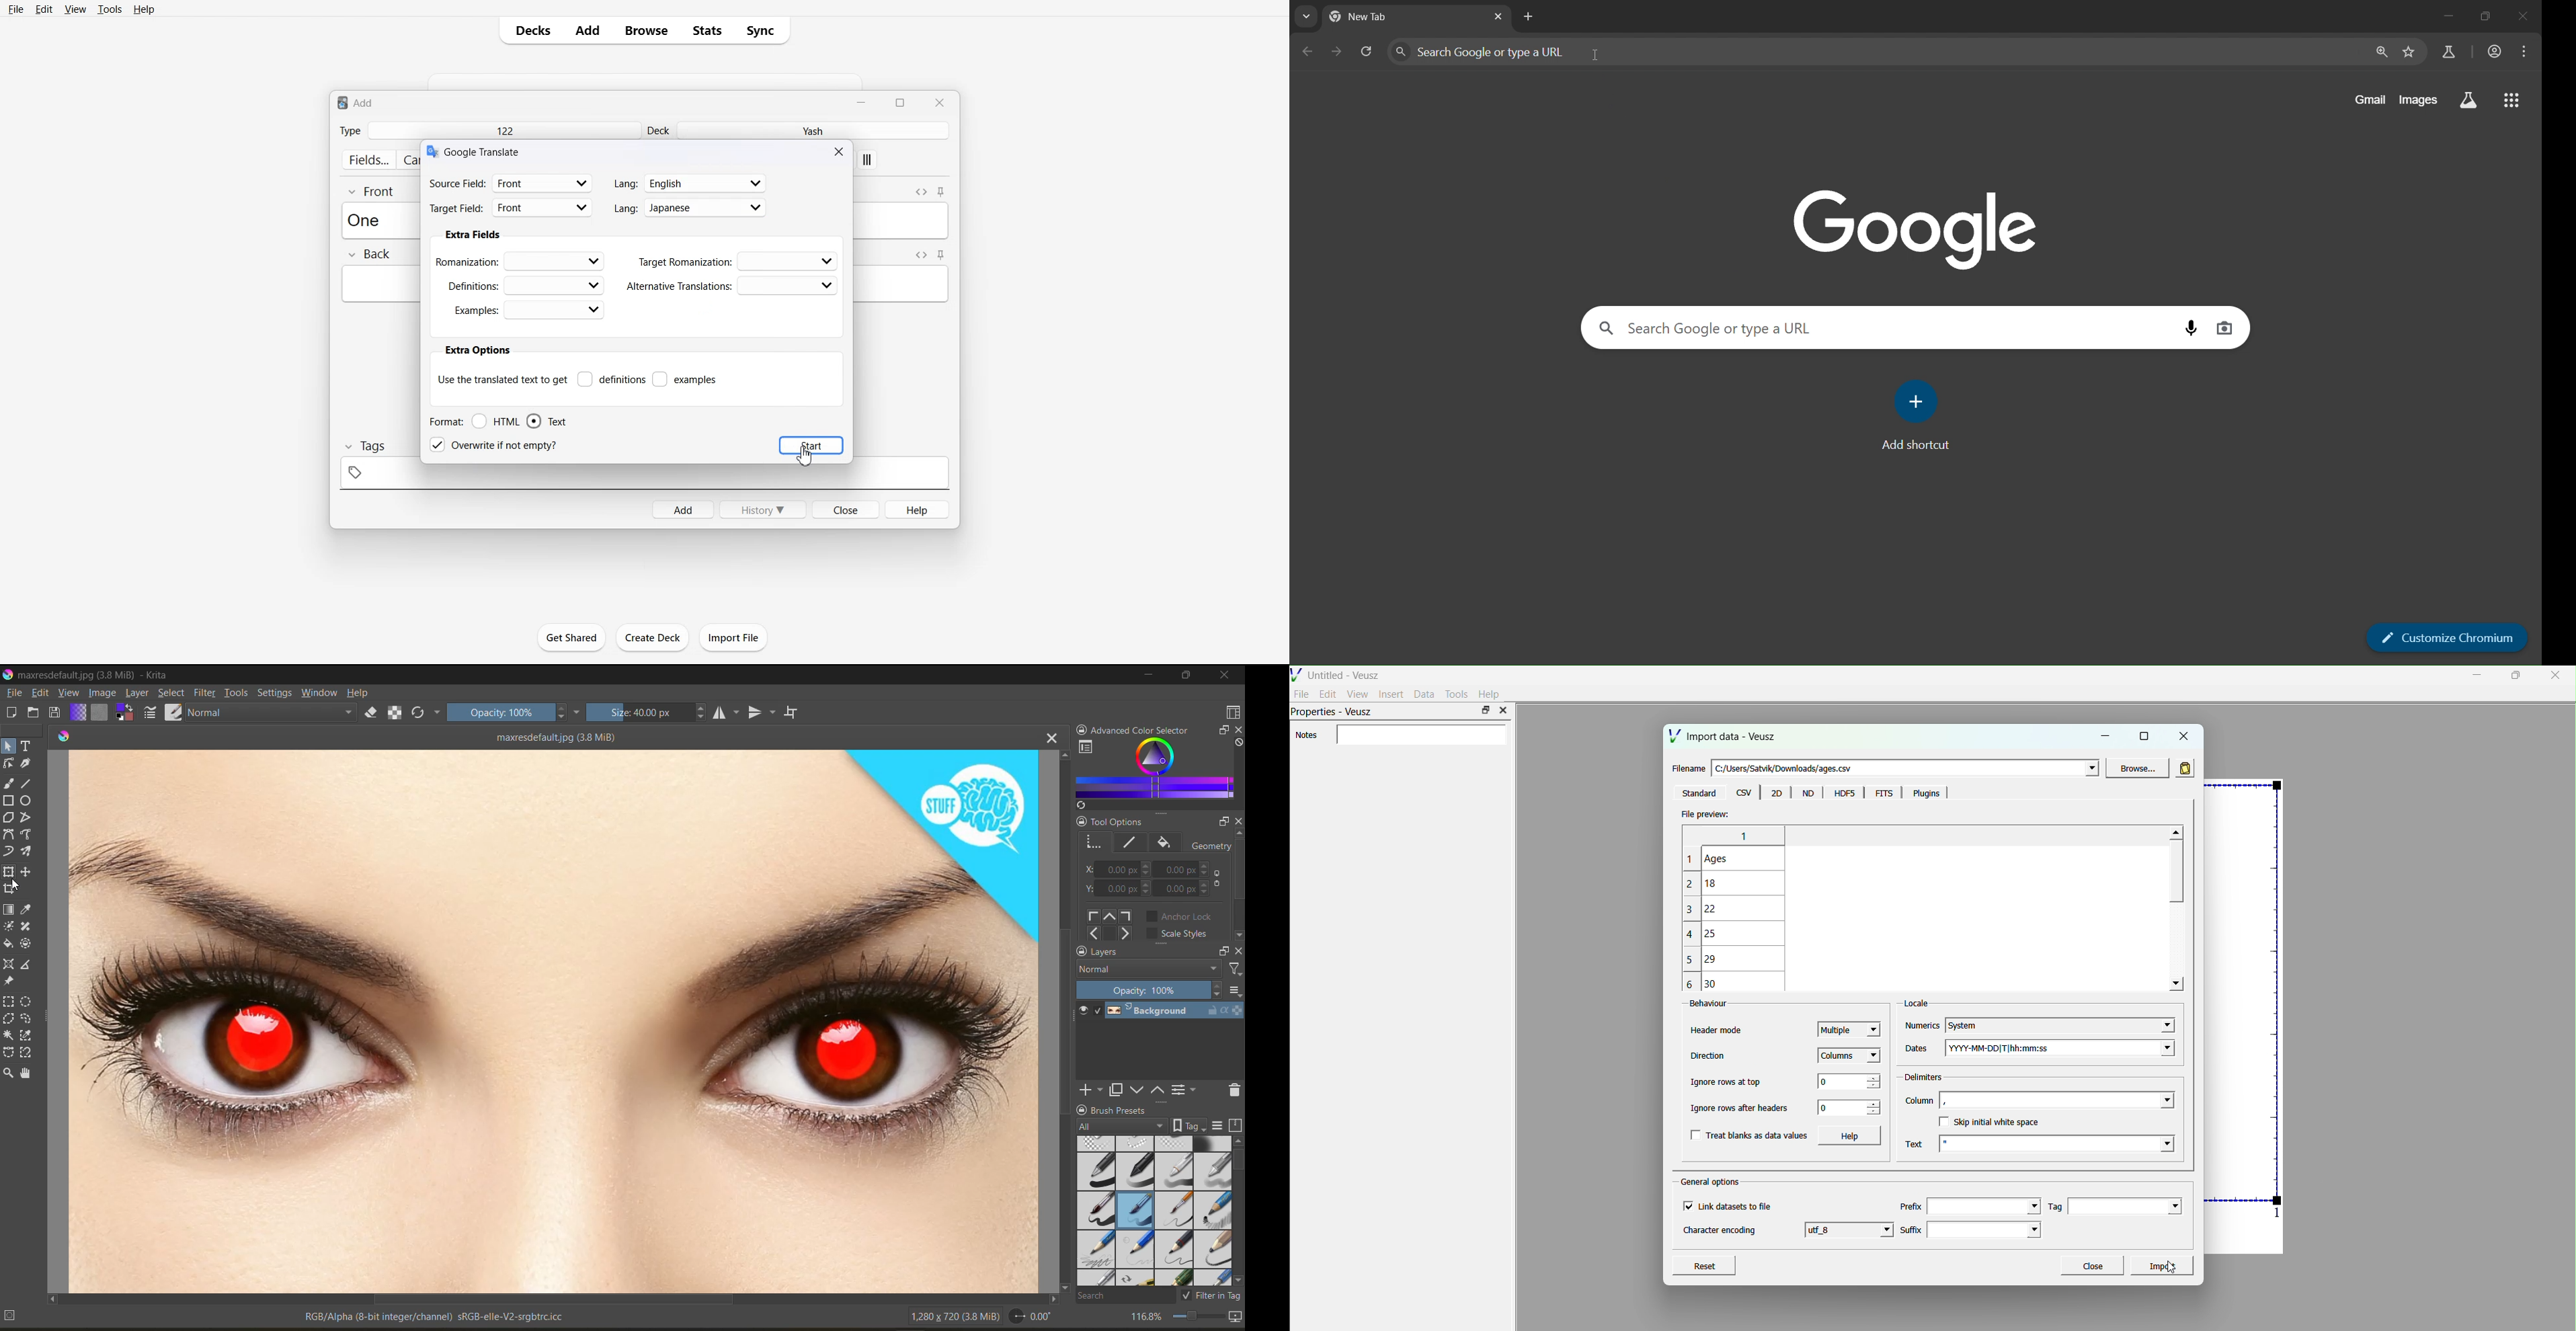 The height and width of the screenshot is (1344, 2576). What do you see at coordinates (1083, 1110) in the screenshot?
I see `lock docker` at bounding box center [1083, 1110].